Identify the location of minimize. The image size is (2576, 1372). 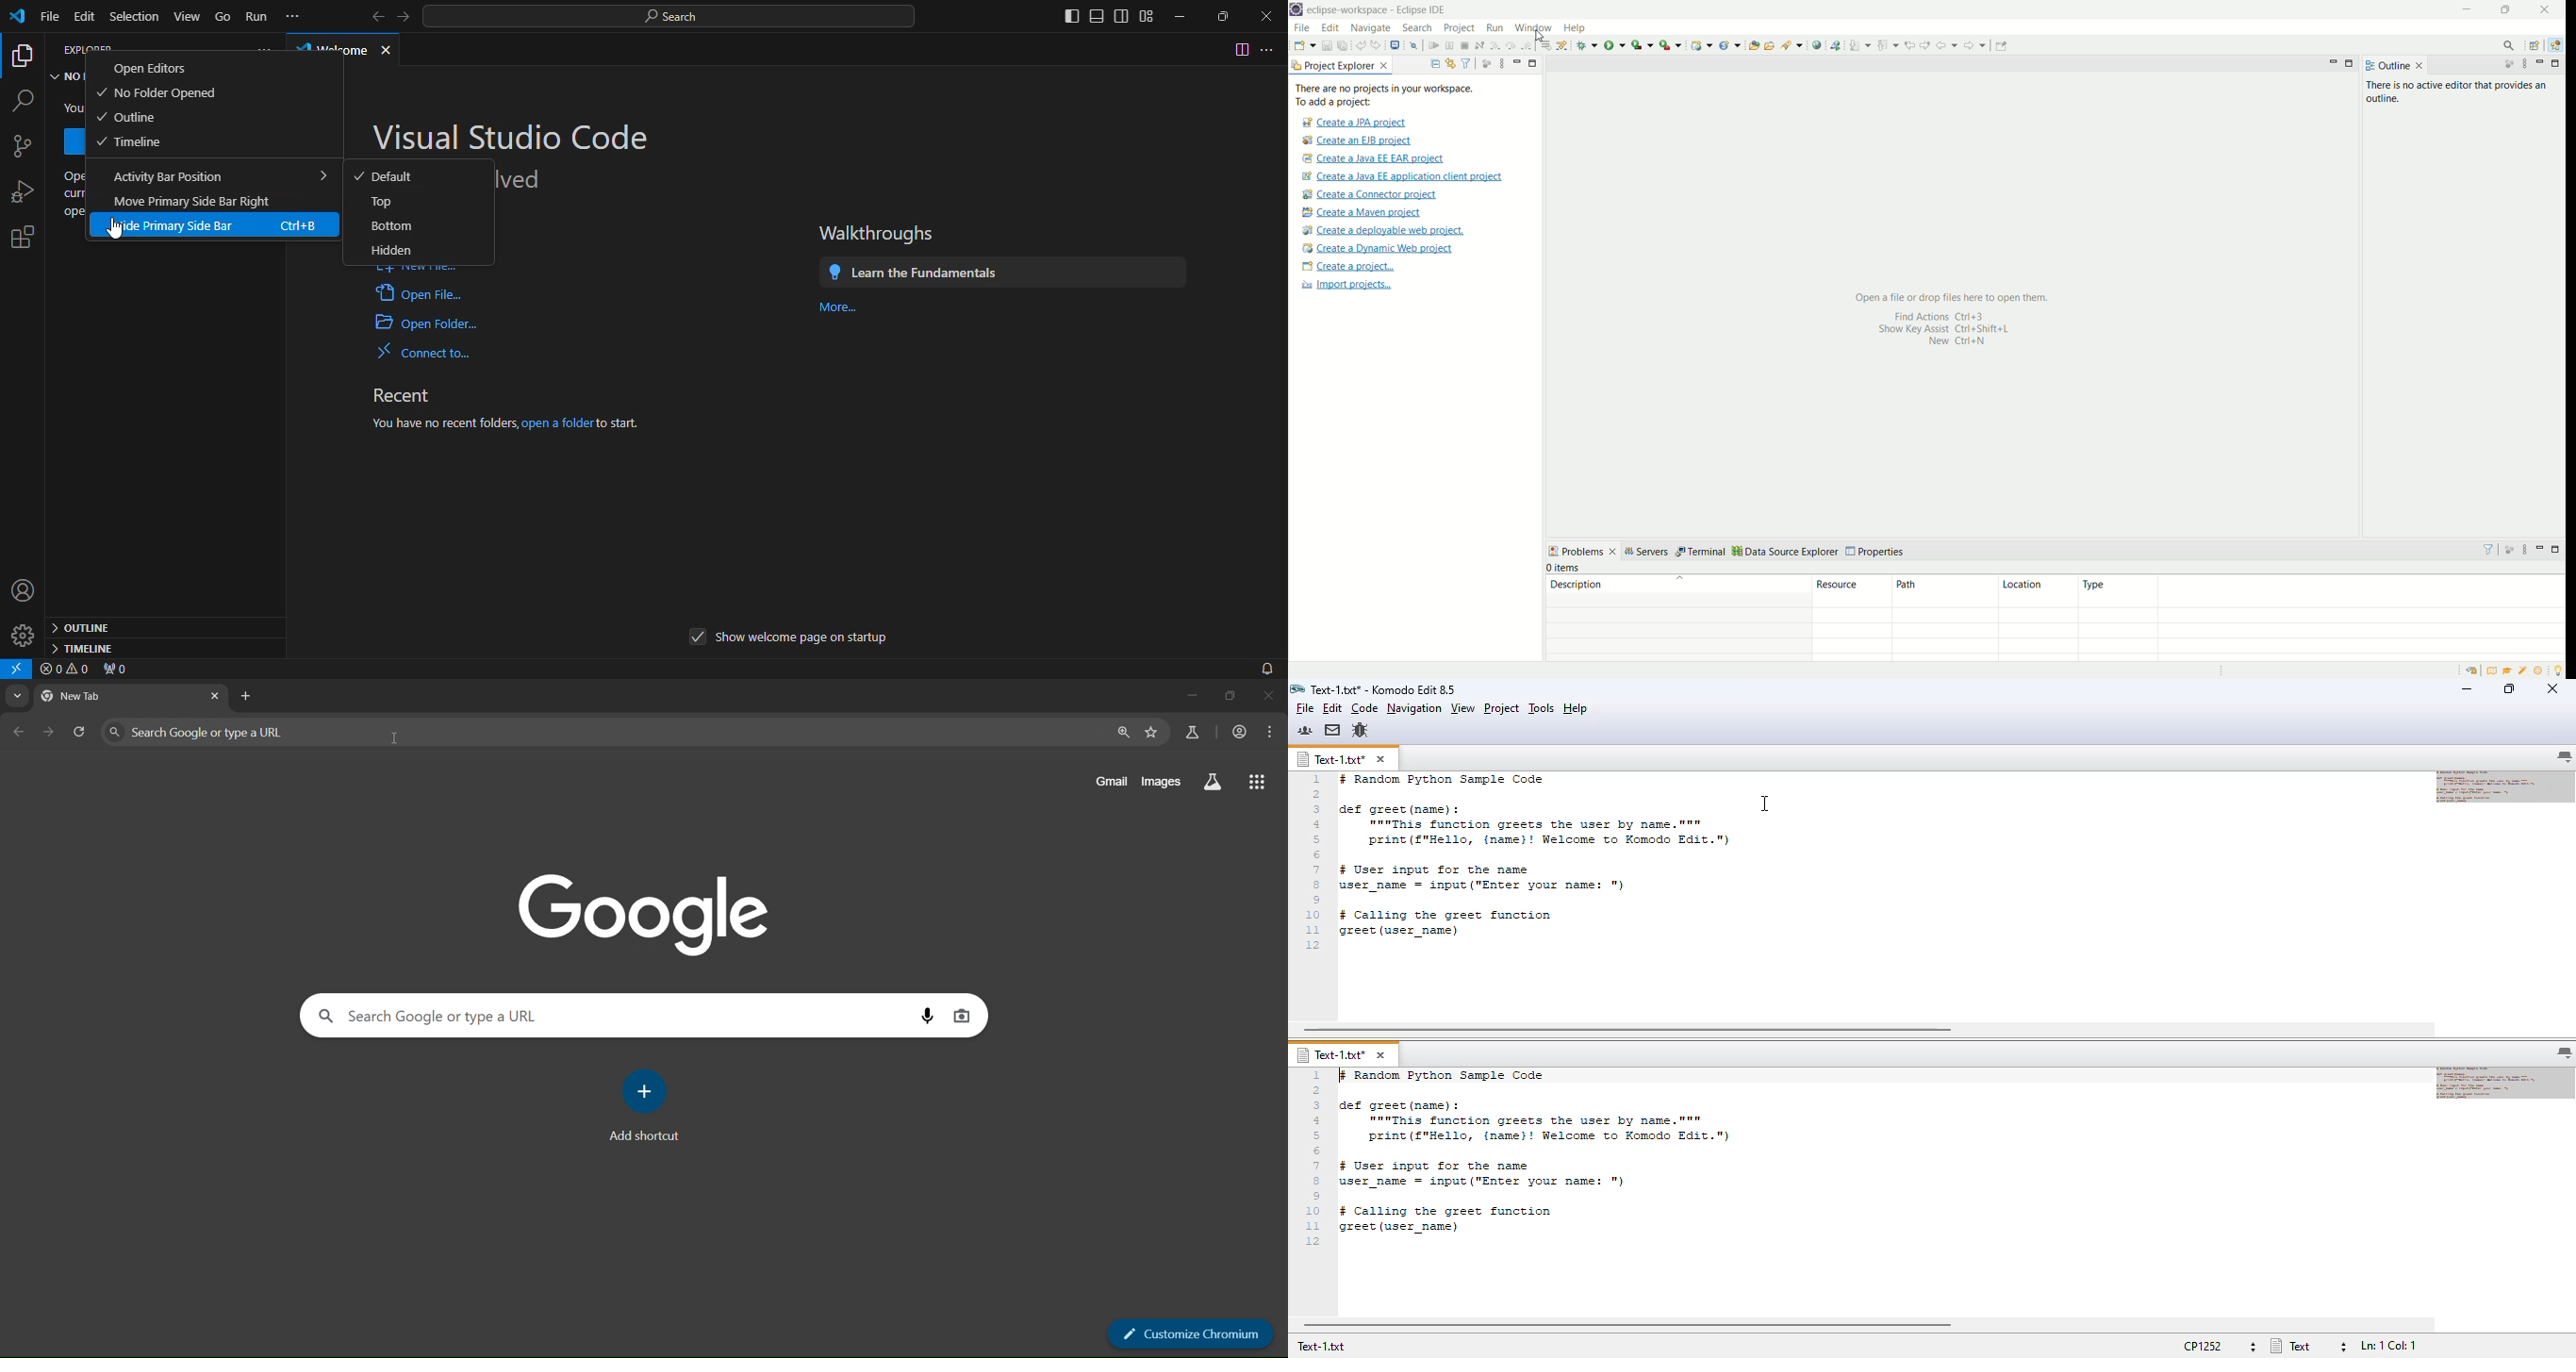
(2469, 10).